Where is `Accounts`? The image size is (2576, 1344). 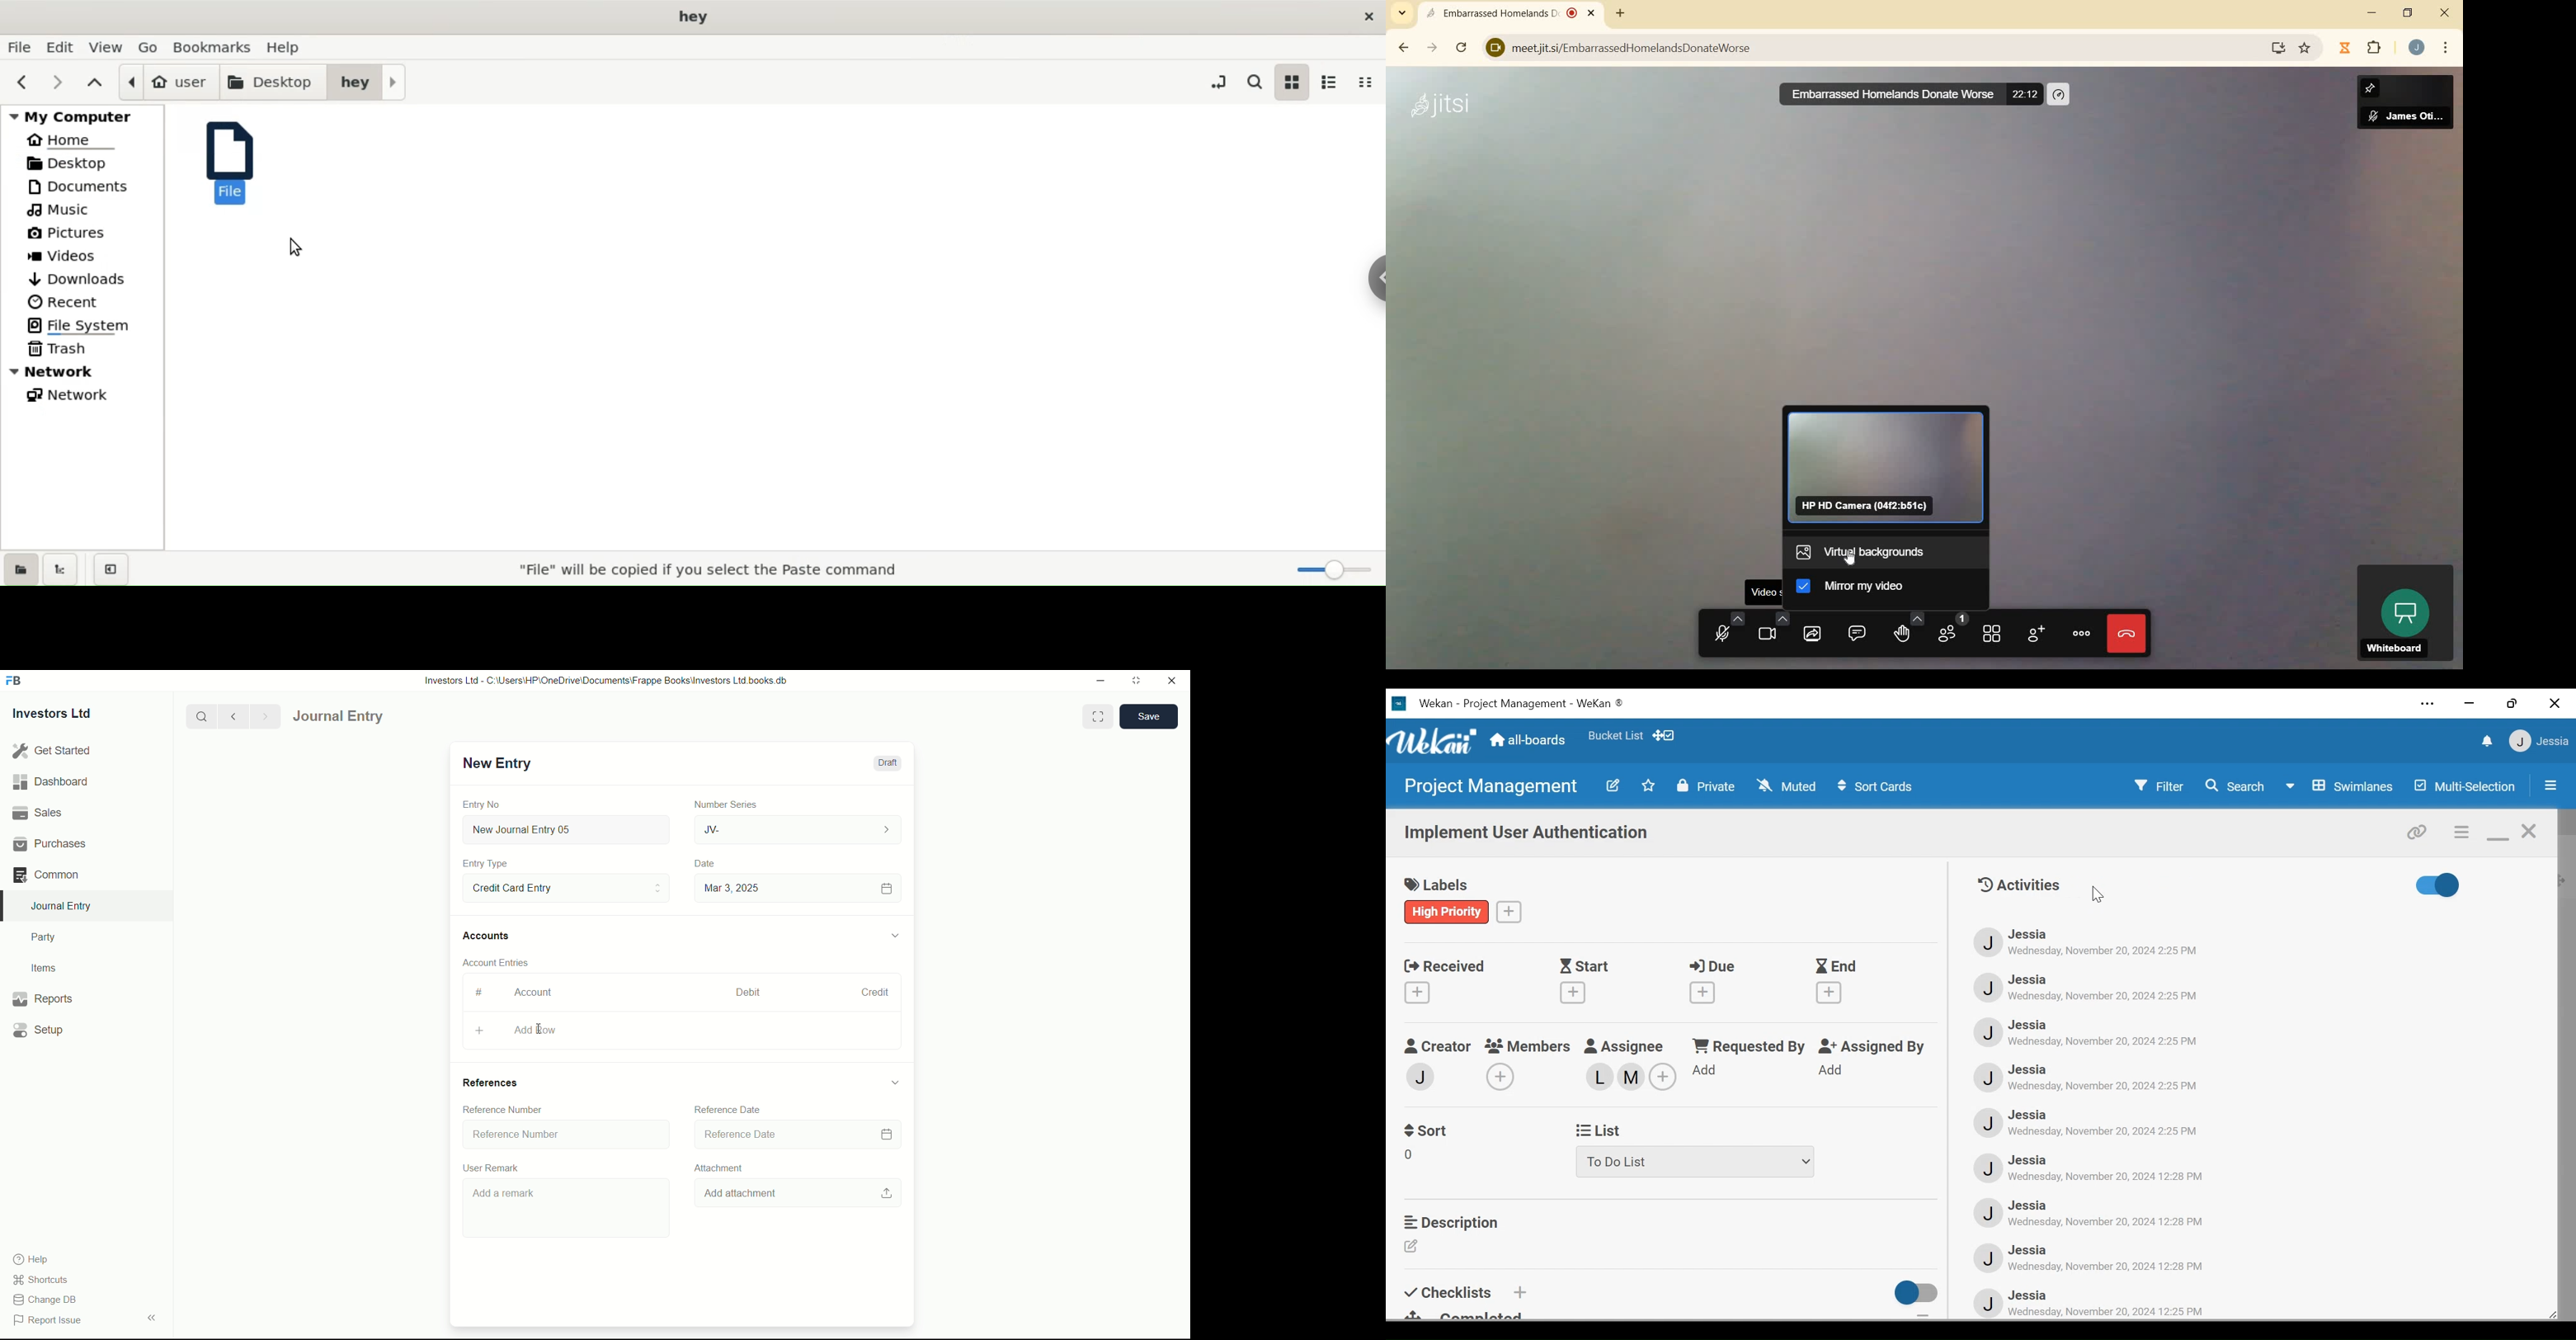 Accounts is located at coordinates (489, 936).